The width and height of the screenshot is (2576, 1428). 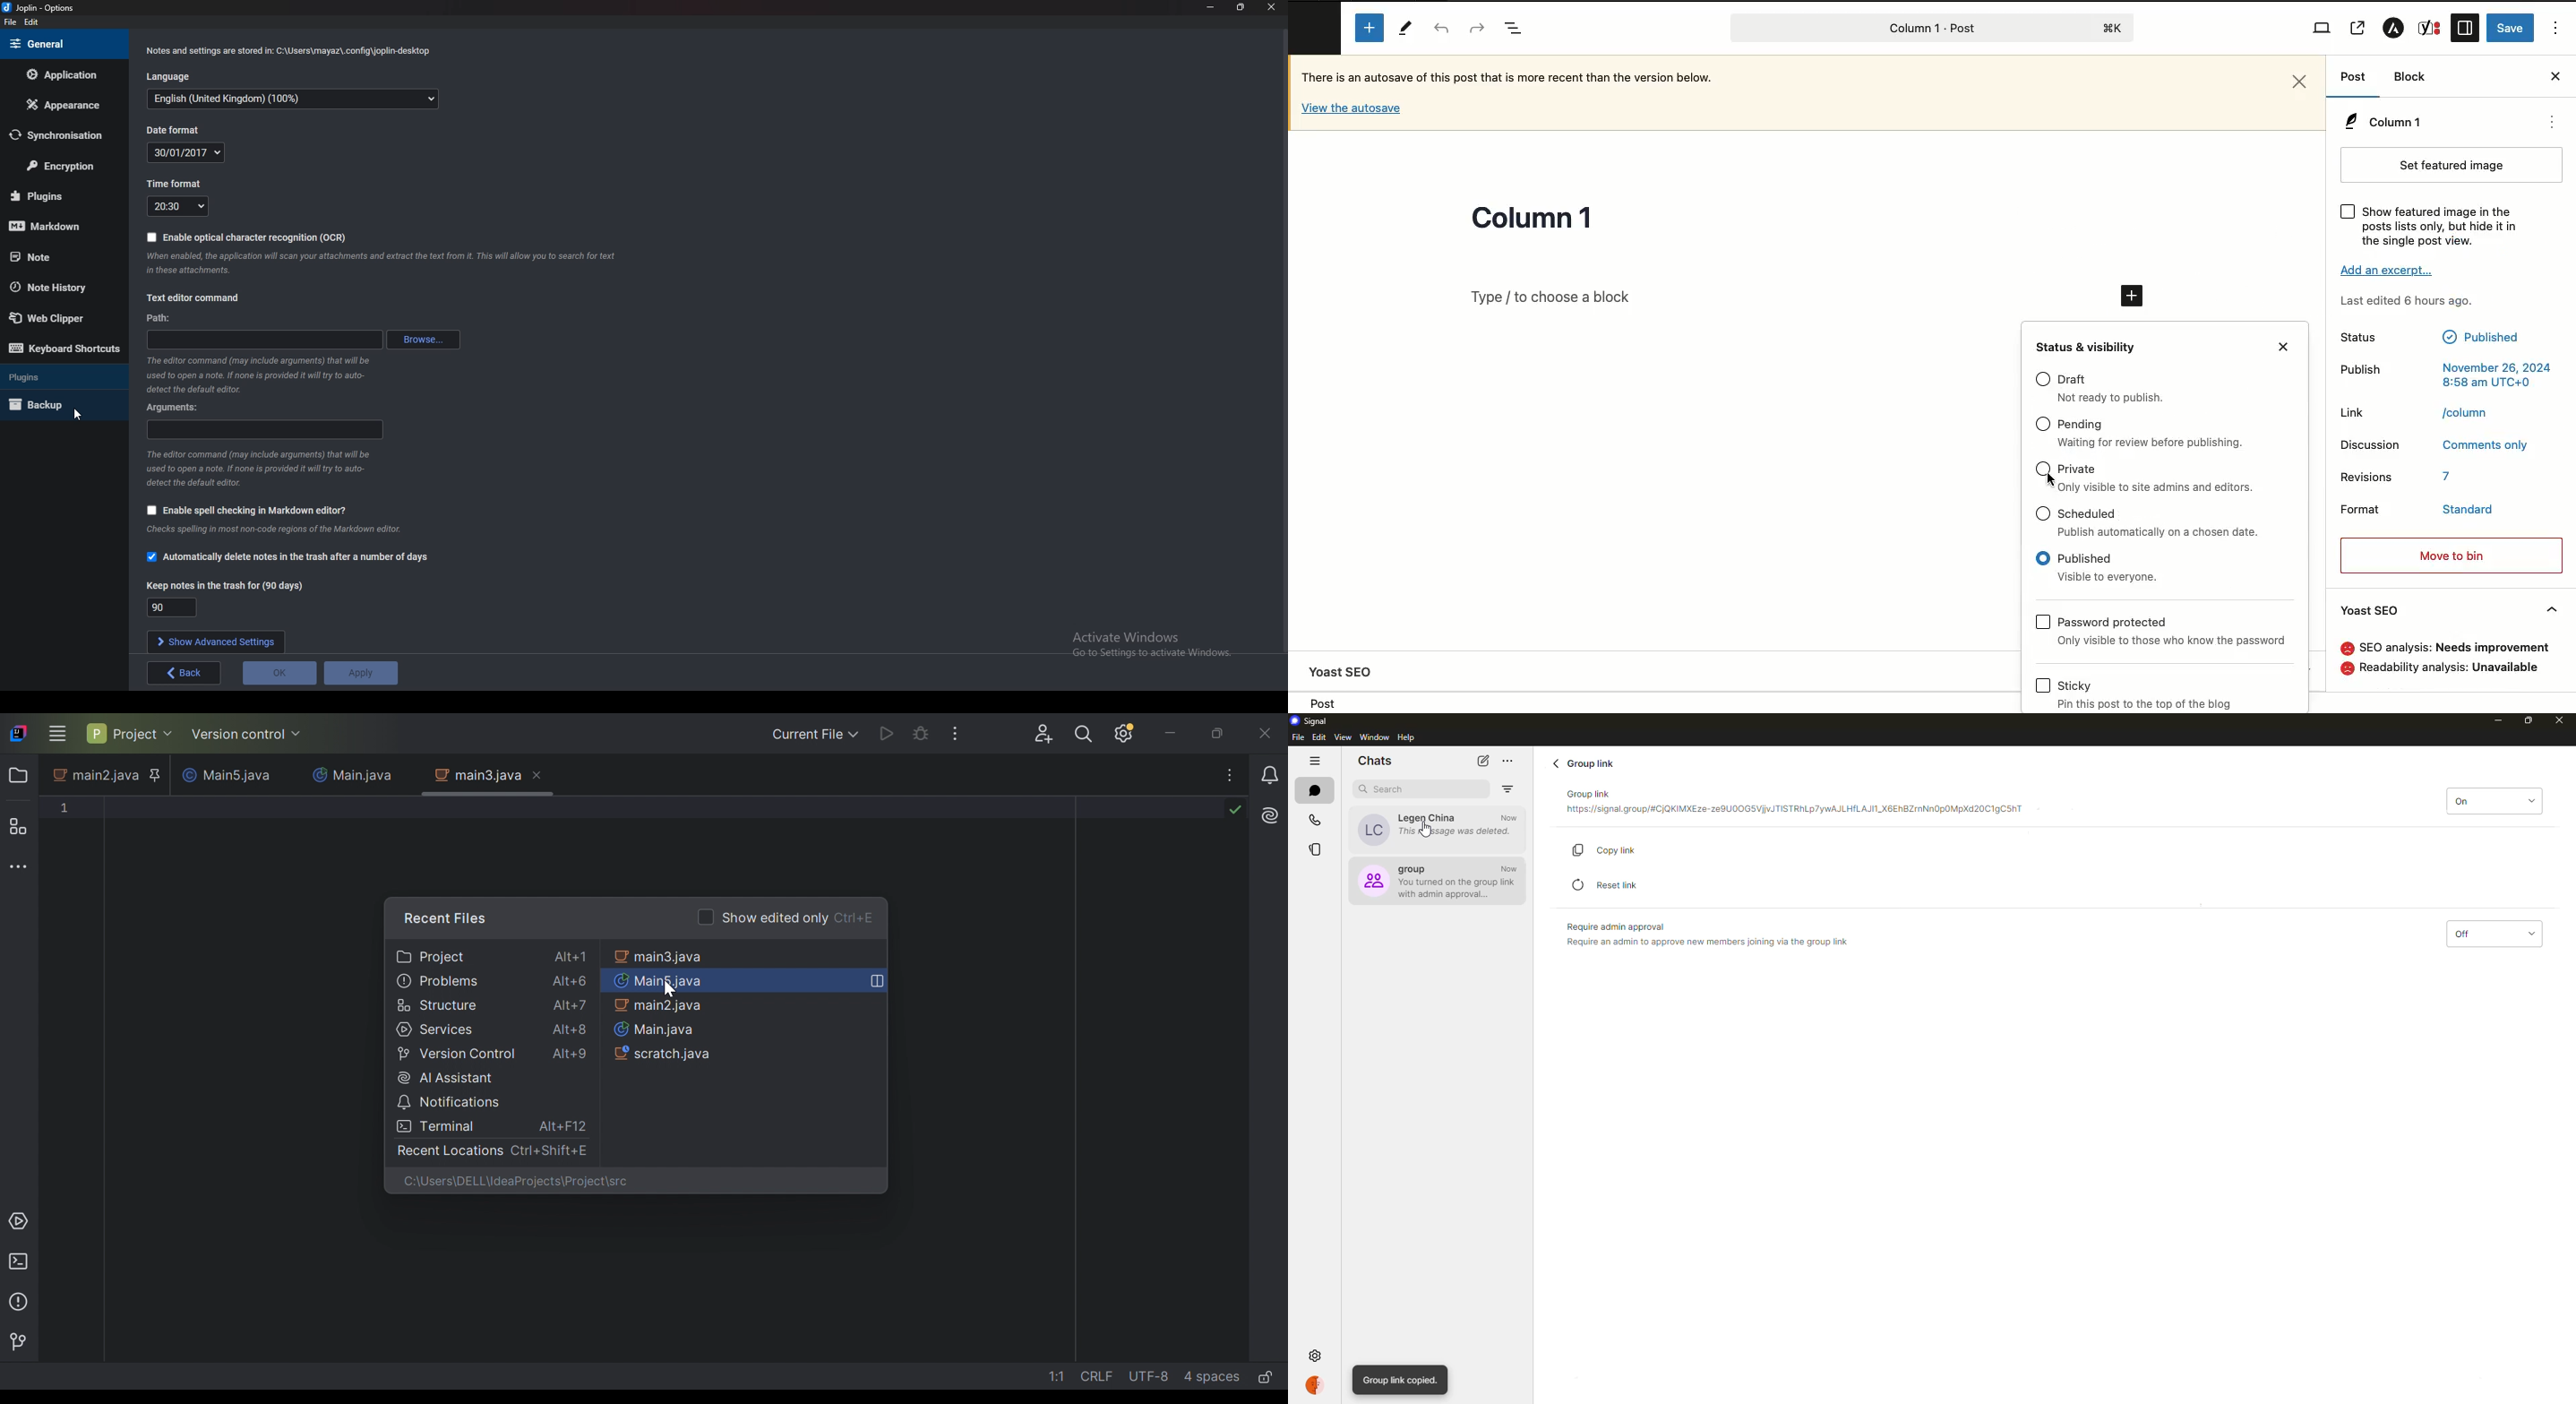 What do you see at coordinates (60, 134) in the screenshot?
I see `Synchronization` at bounding box center [60, 134].